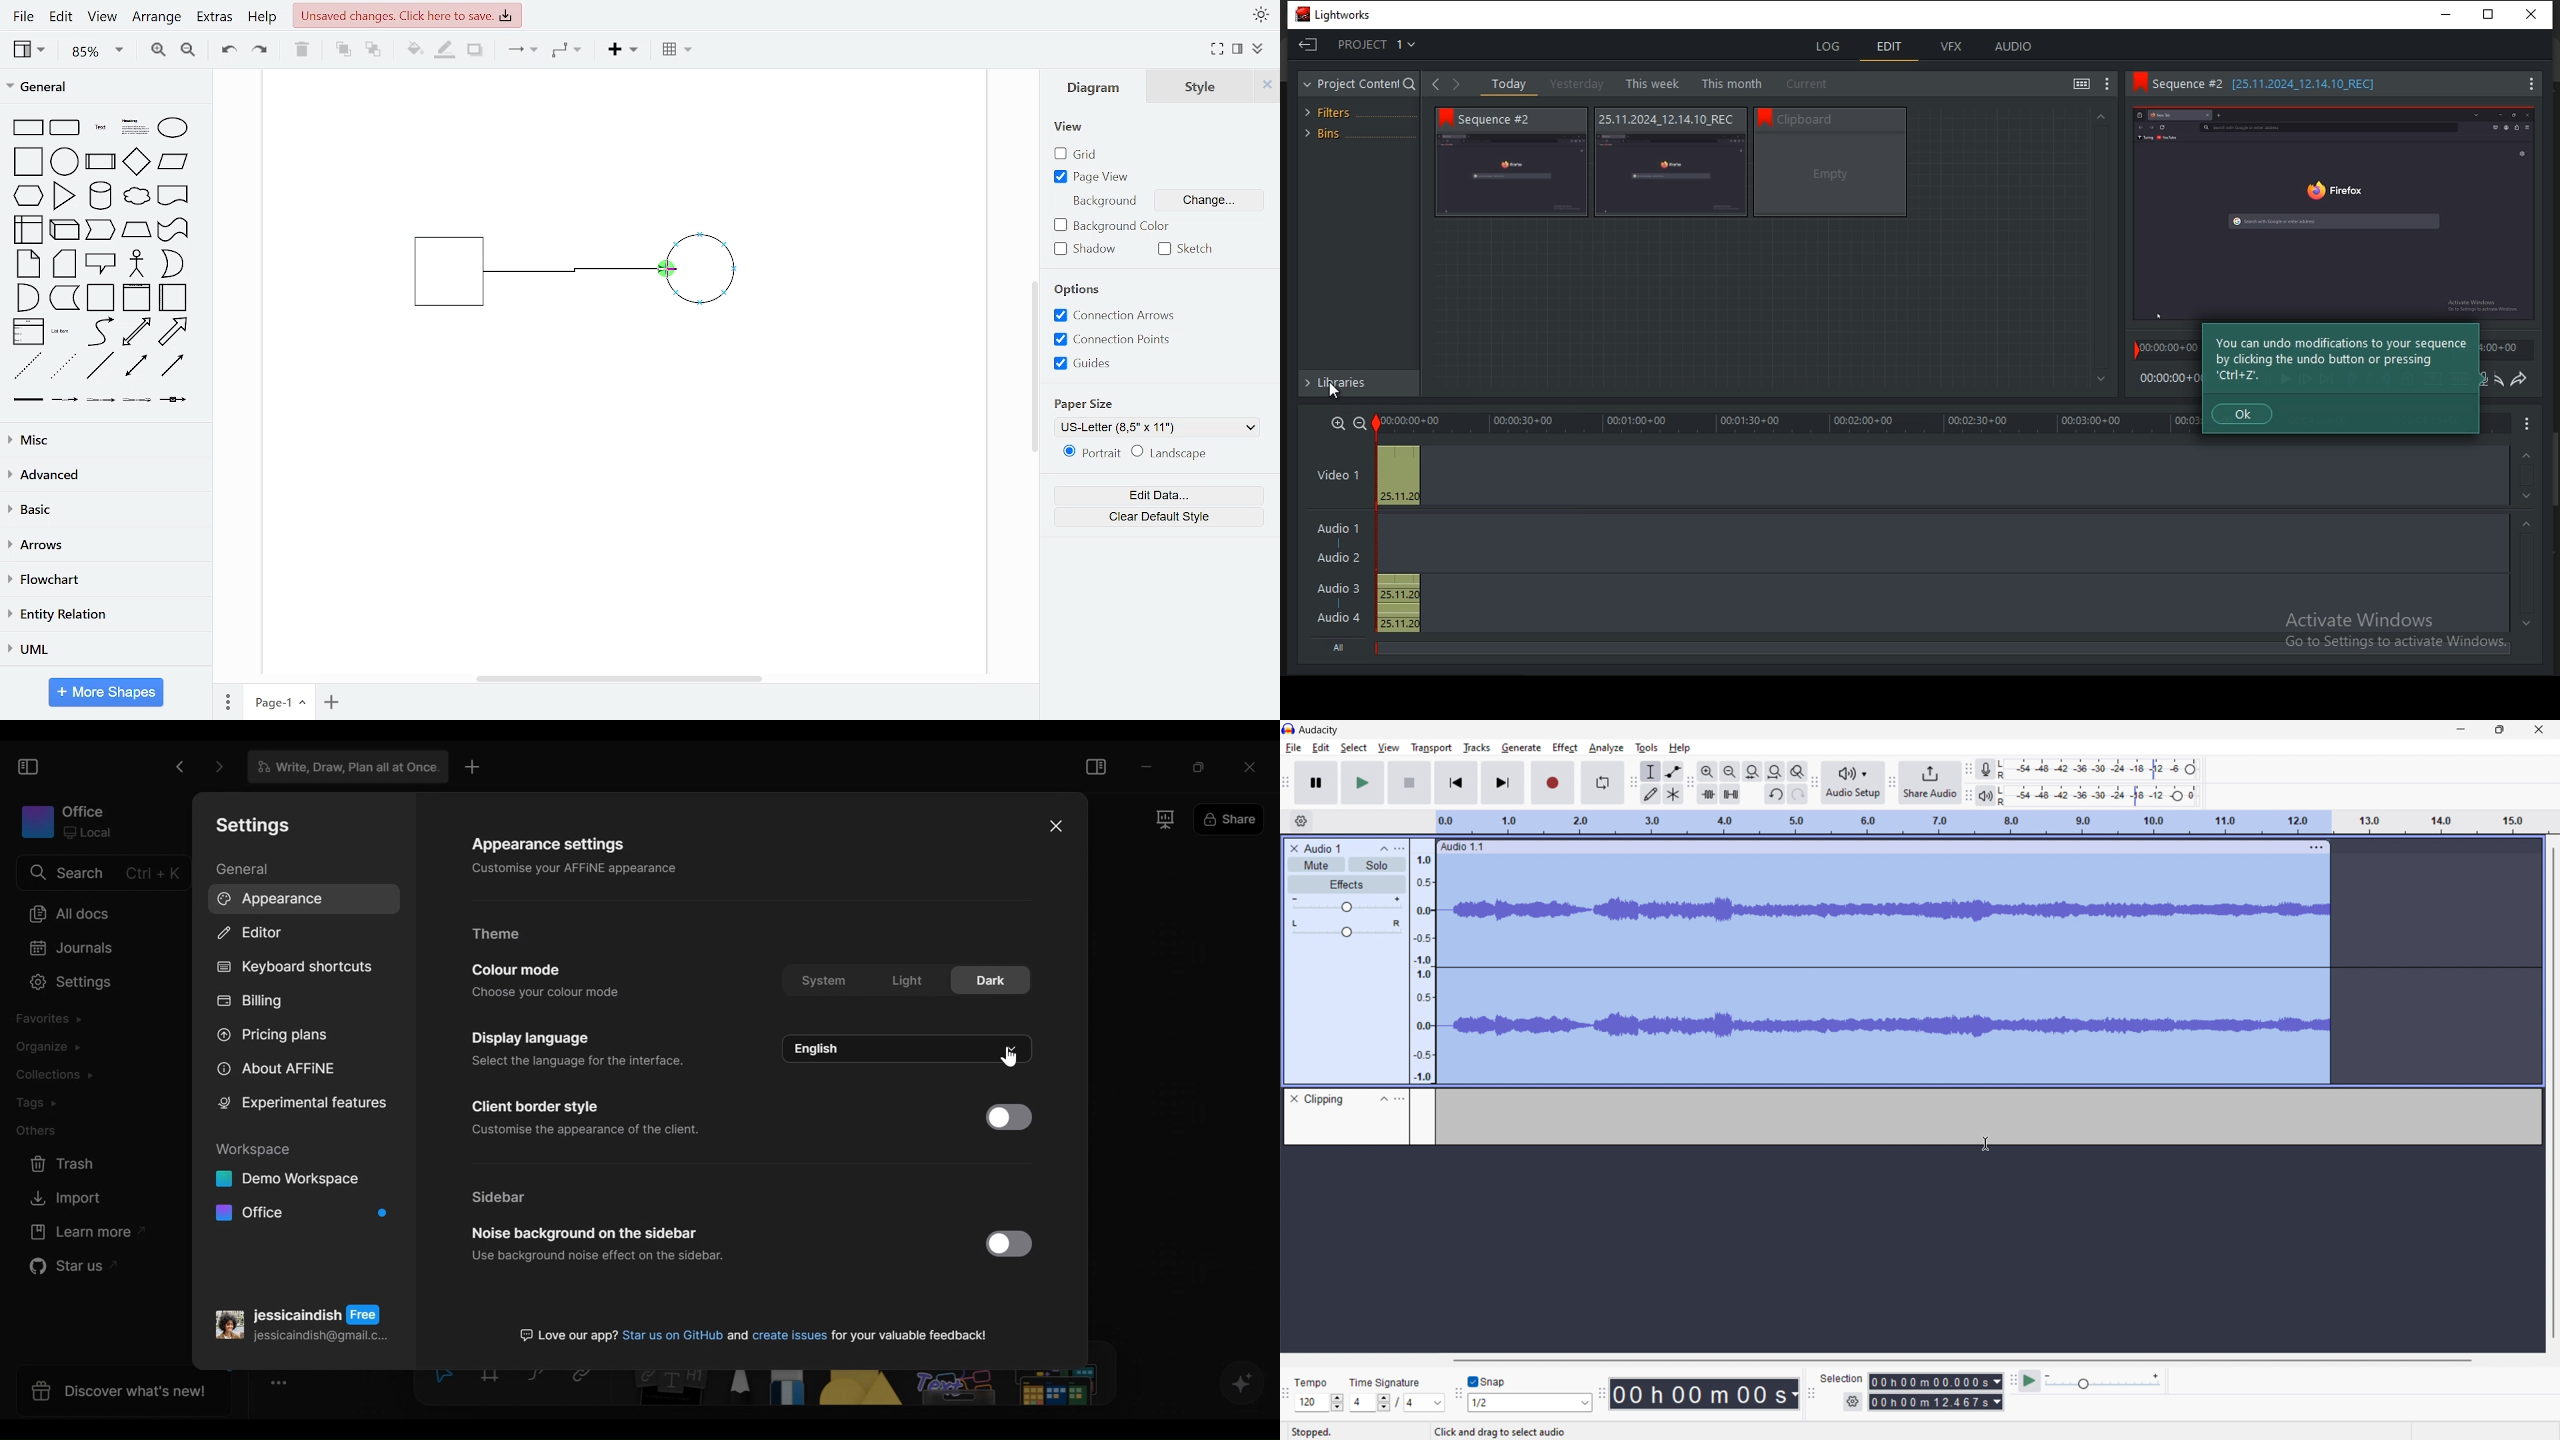 The image size is (2576, 1456). I want to click on bookmark, so click(1764, 116).